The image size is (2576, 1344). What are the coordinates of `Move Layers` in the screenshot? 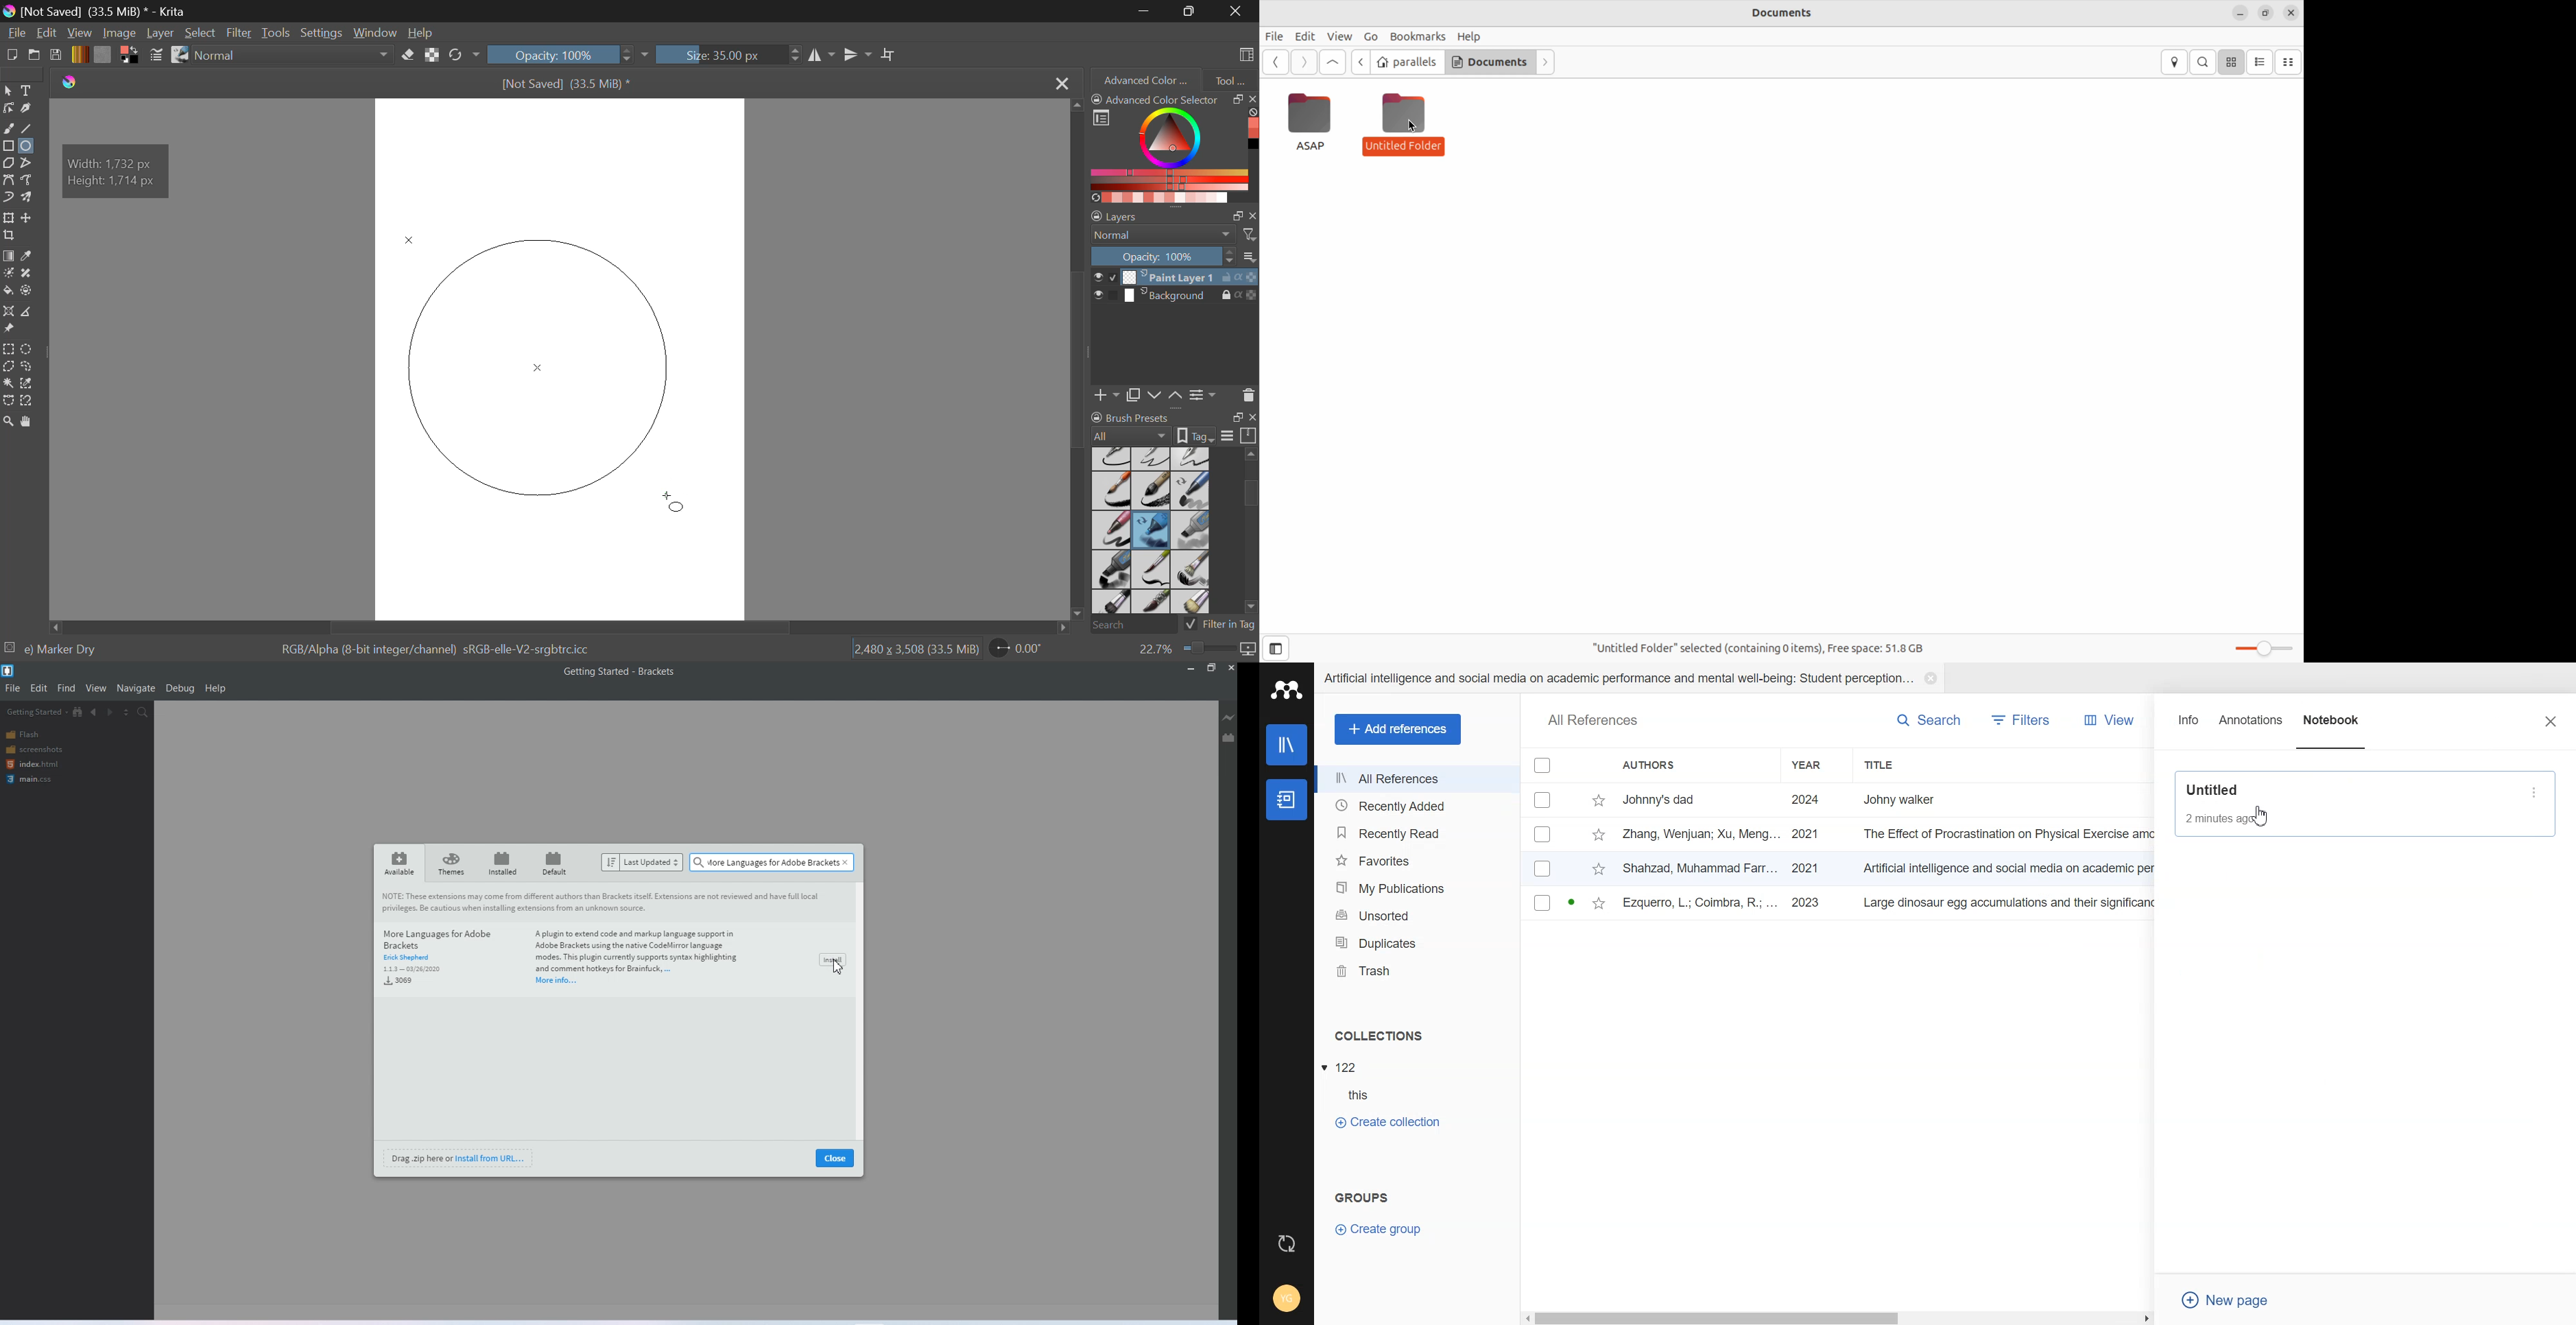 It's located at (1166, 394).